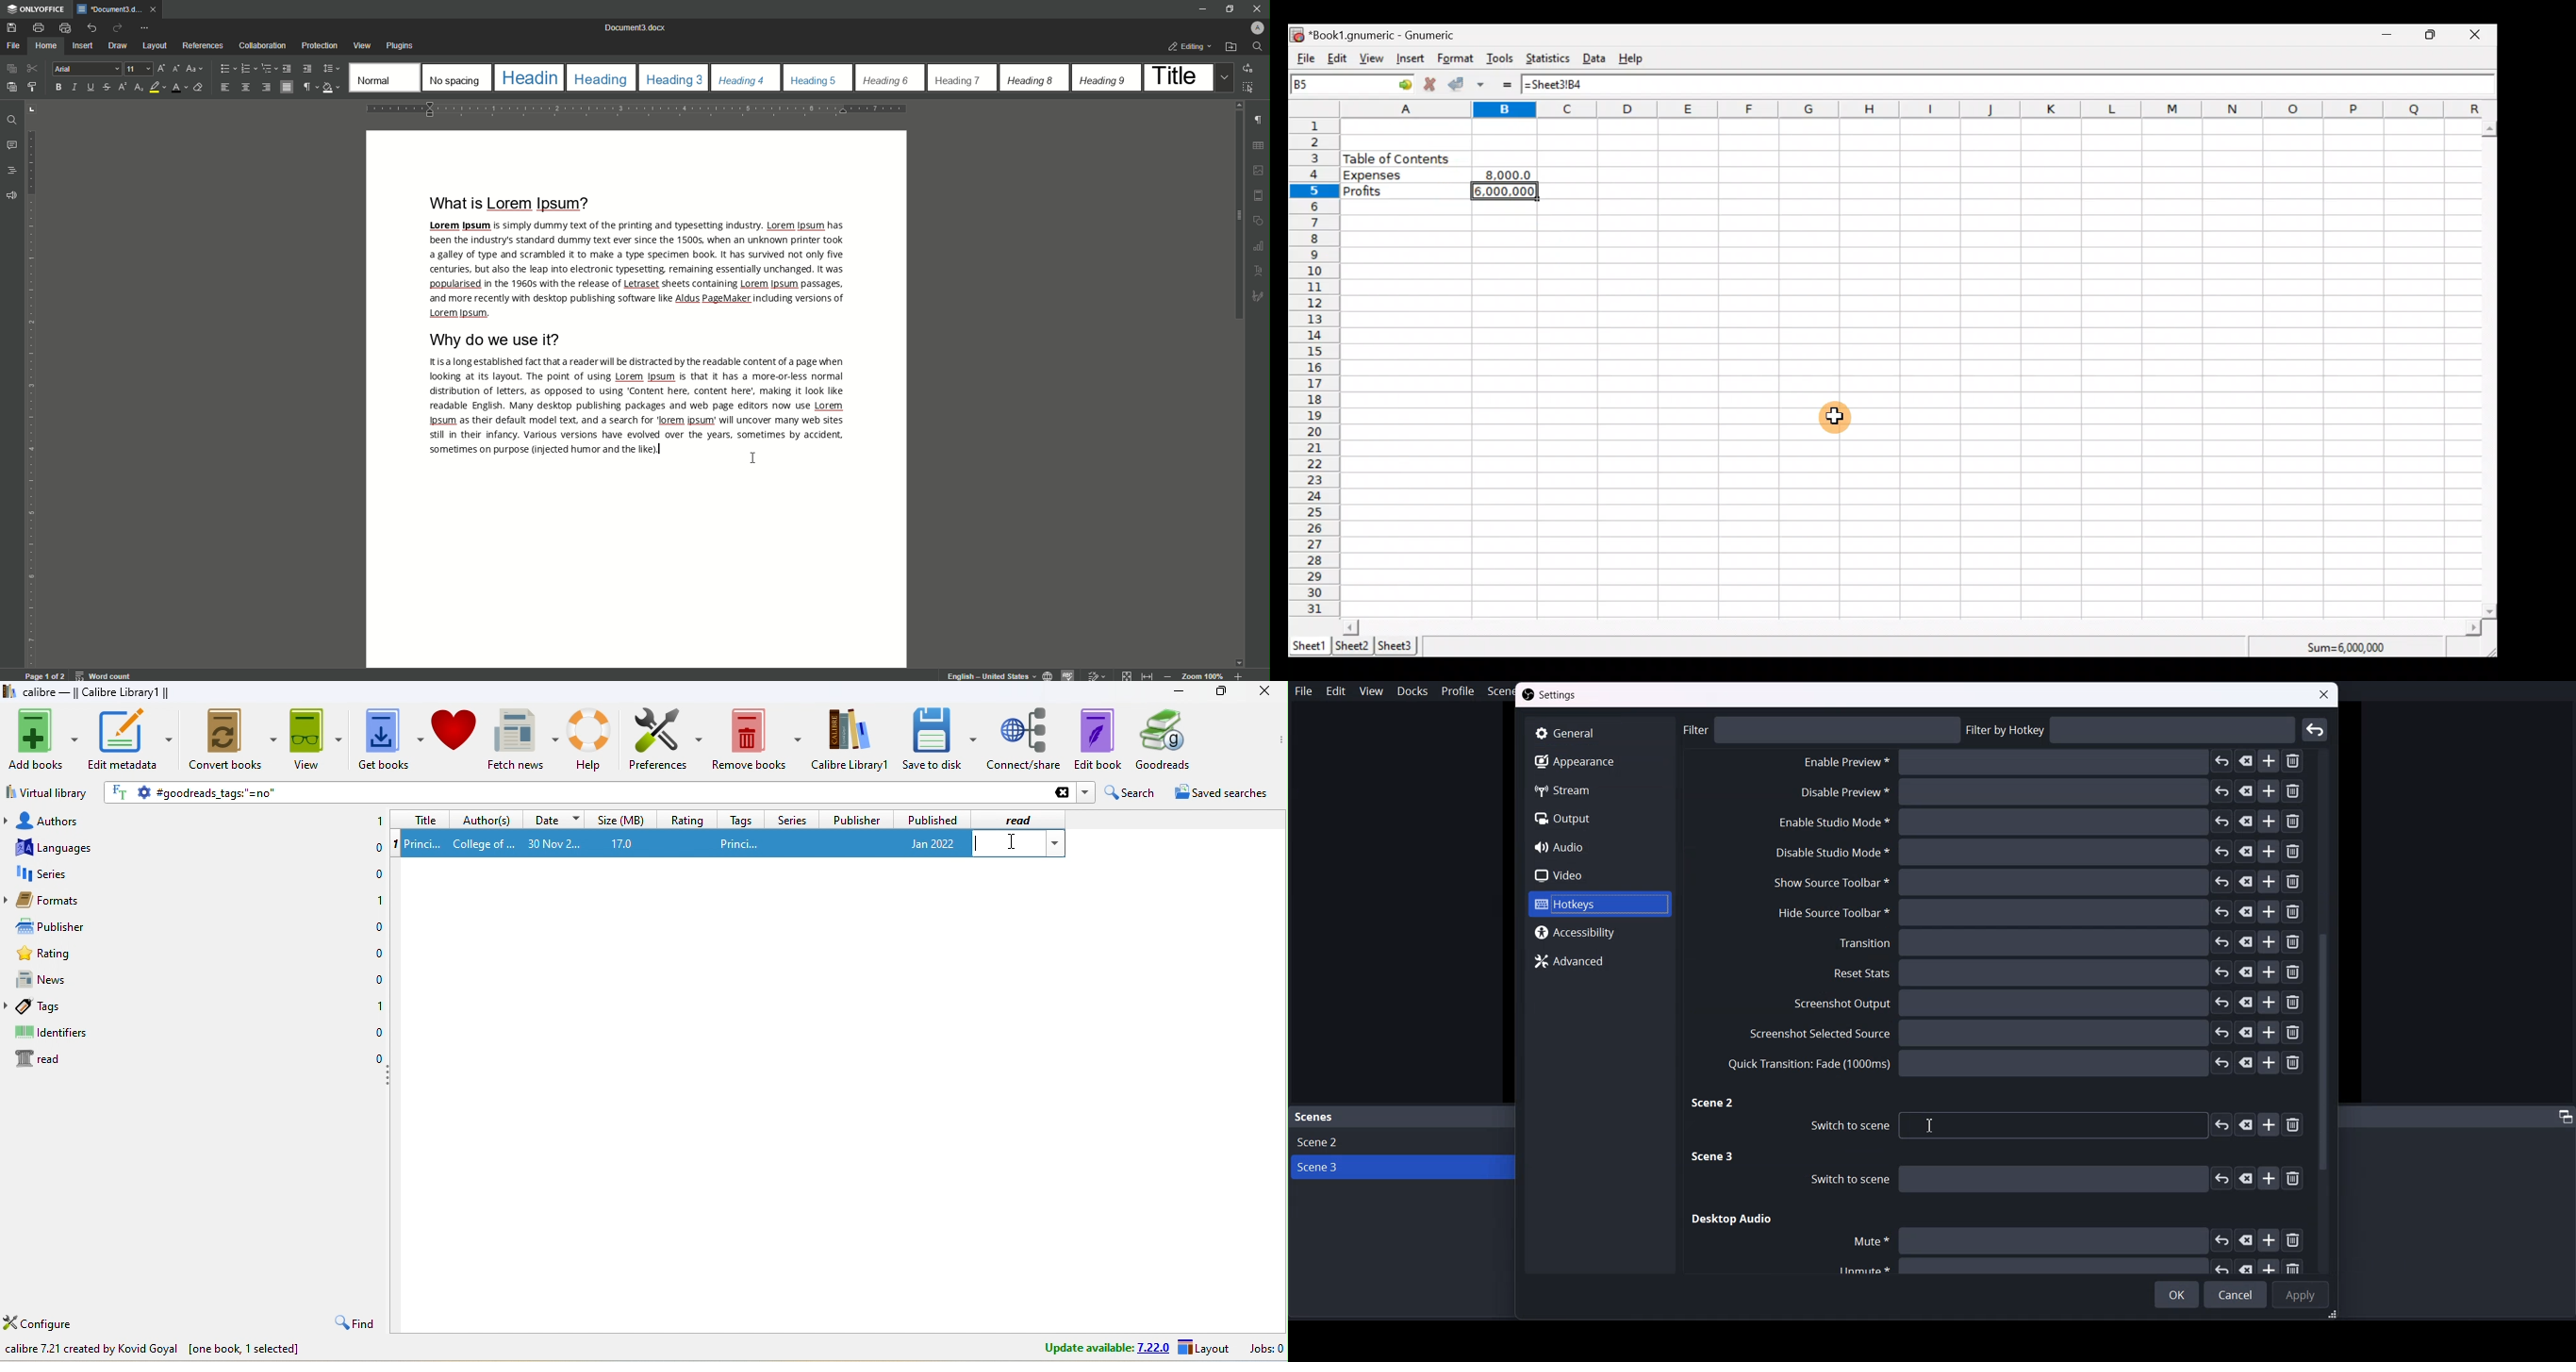  I want to click on get books, so click(390, 739).